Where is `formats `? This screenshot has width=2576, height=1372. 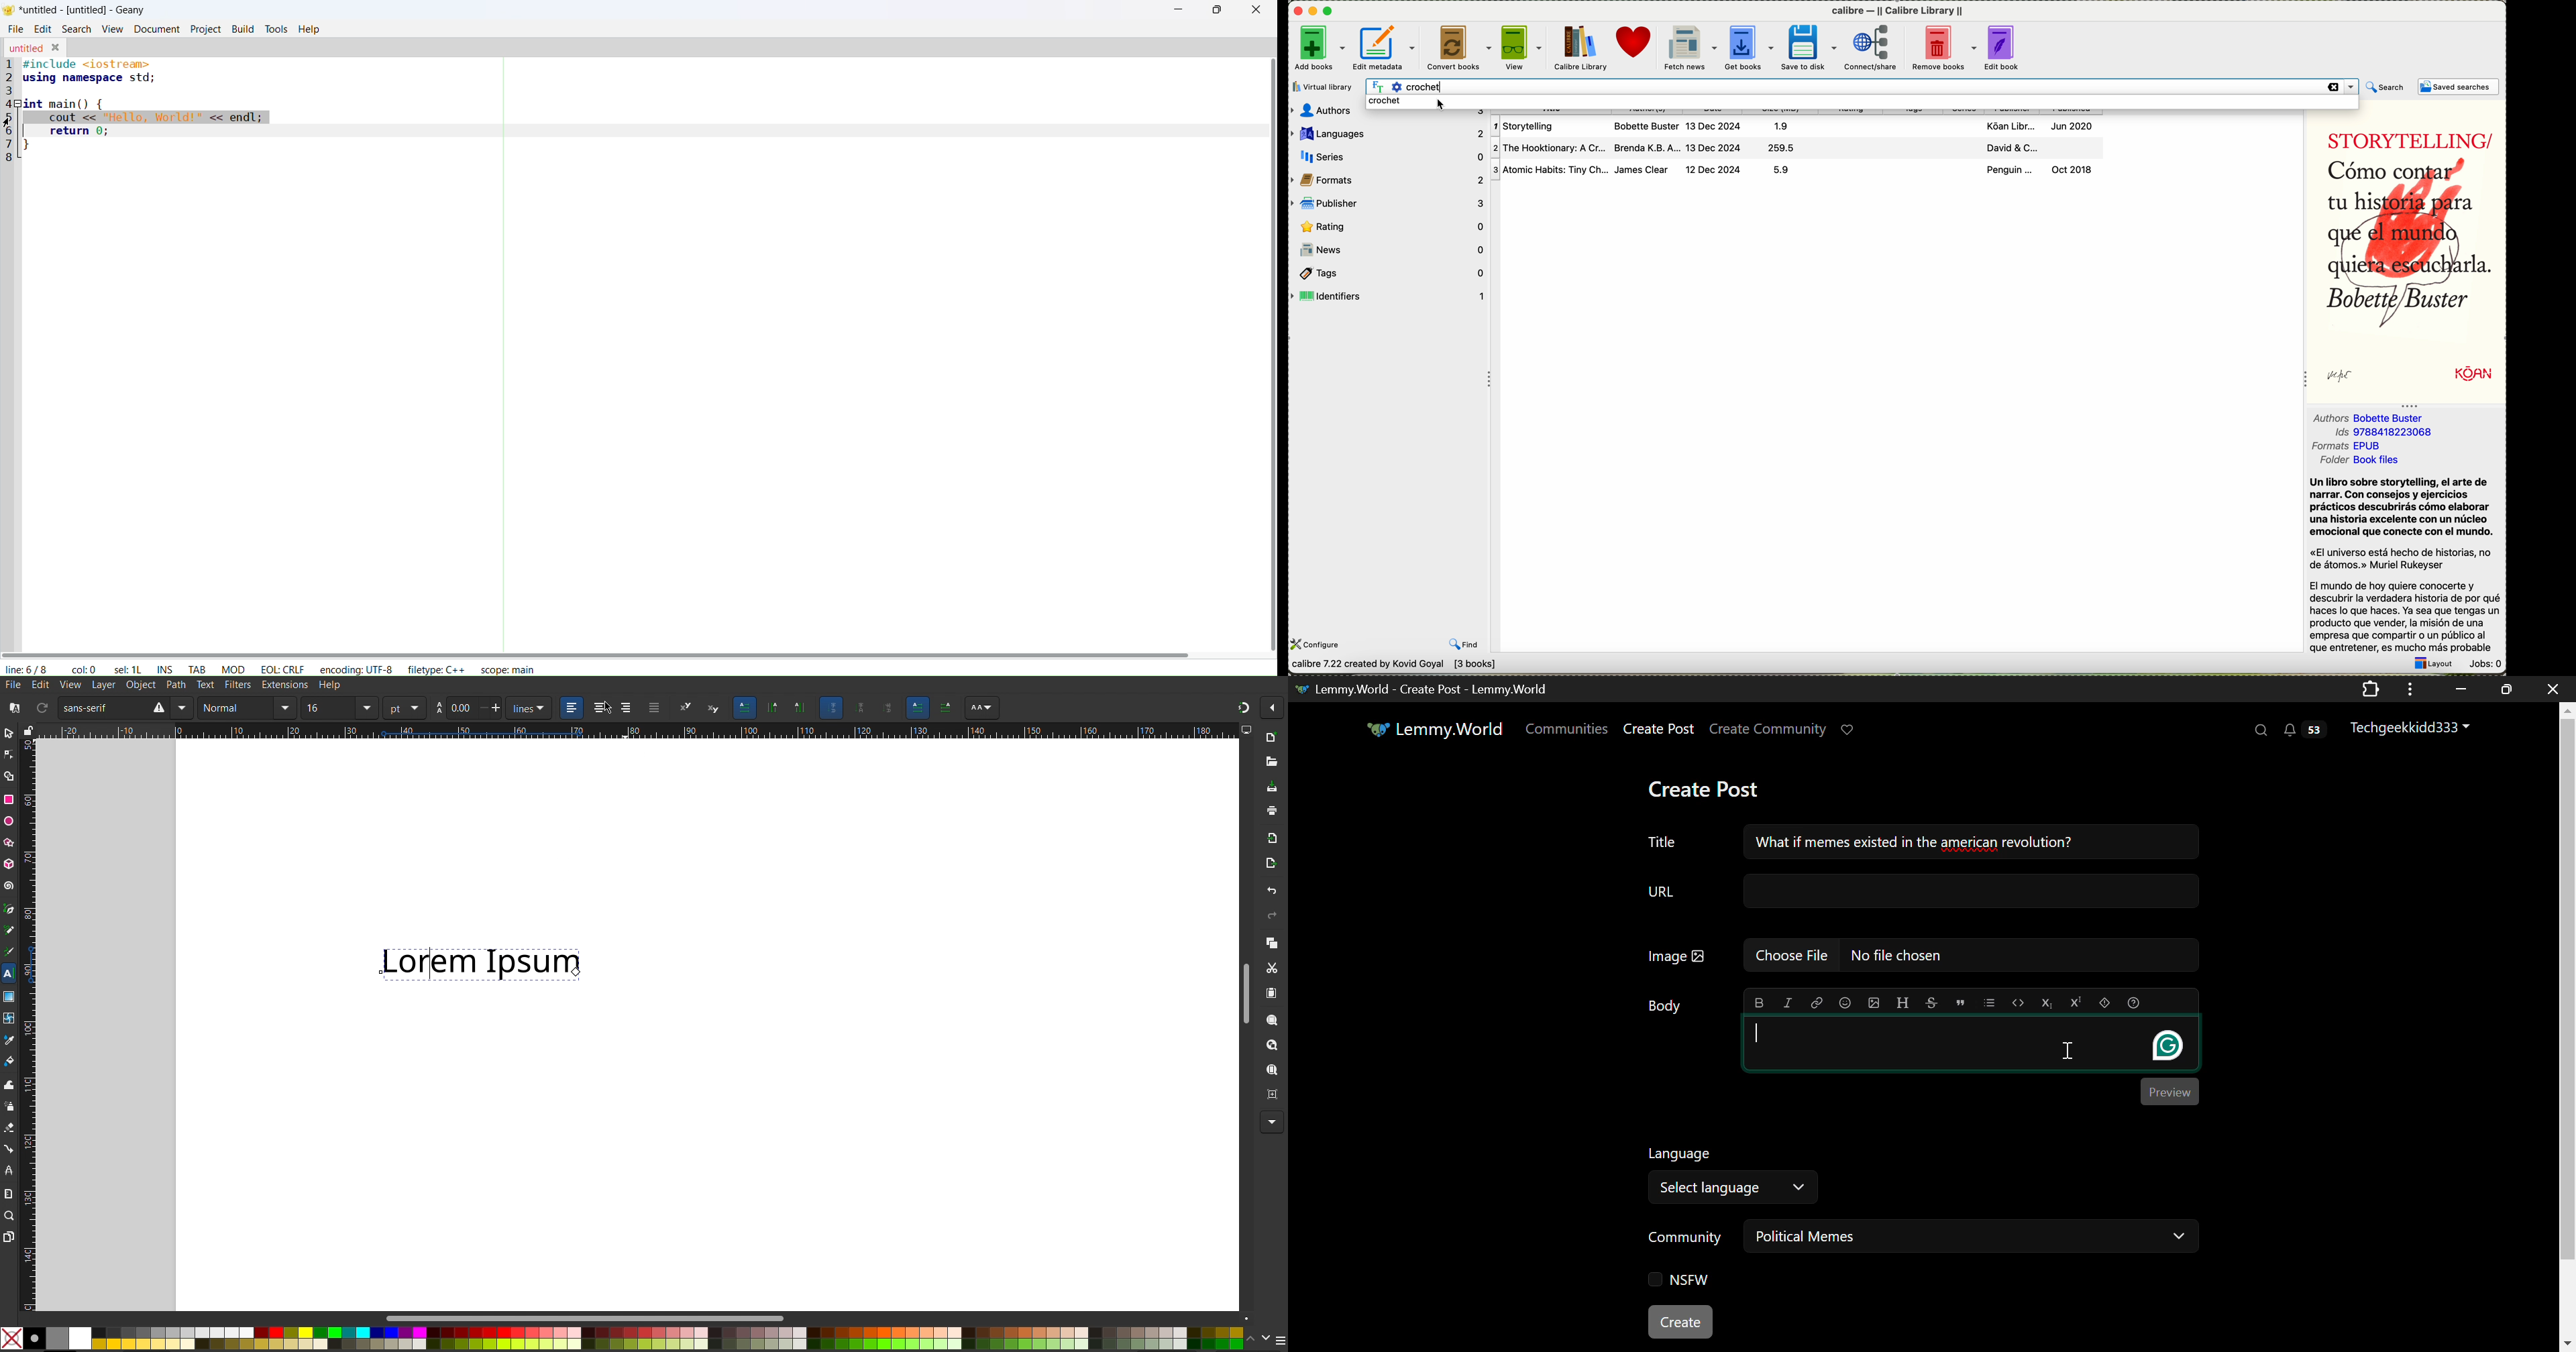
formats  is located at coordinates (2330, 447).